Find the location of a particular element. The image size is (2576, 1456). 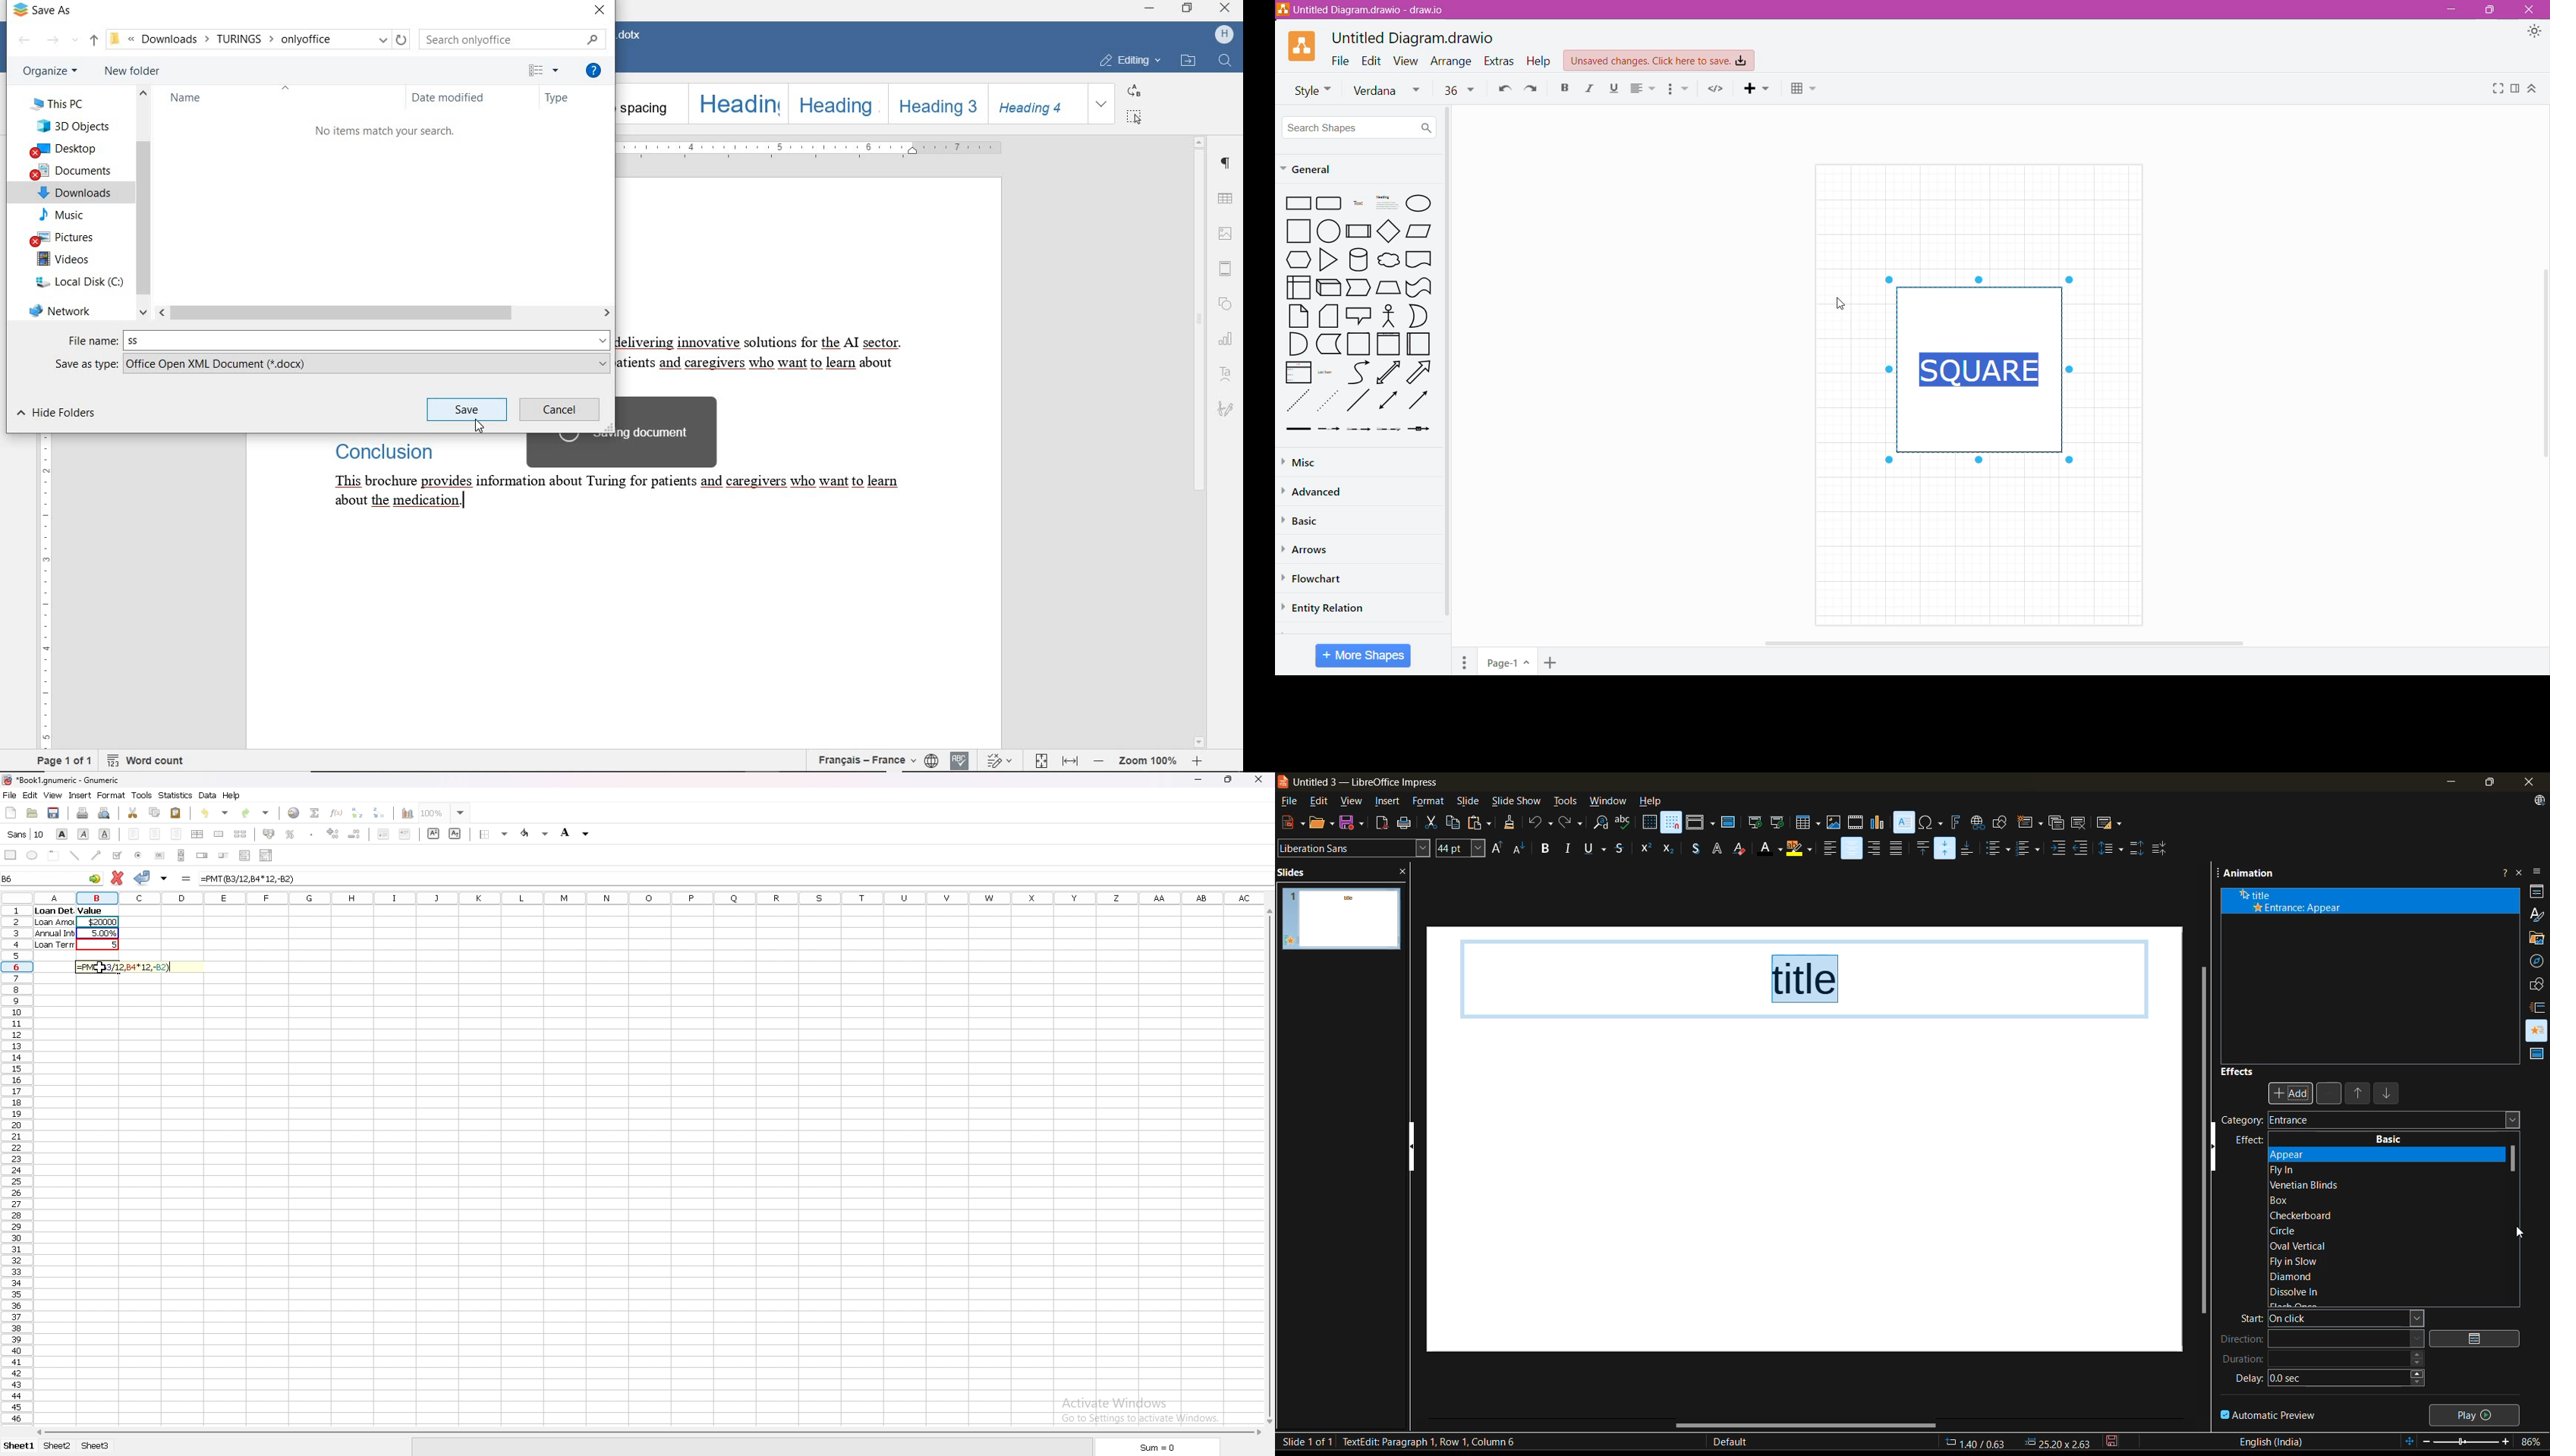

insert image is located at coordinates (1836, 823).